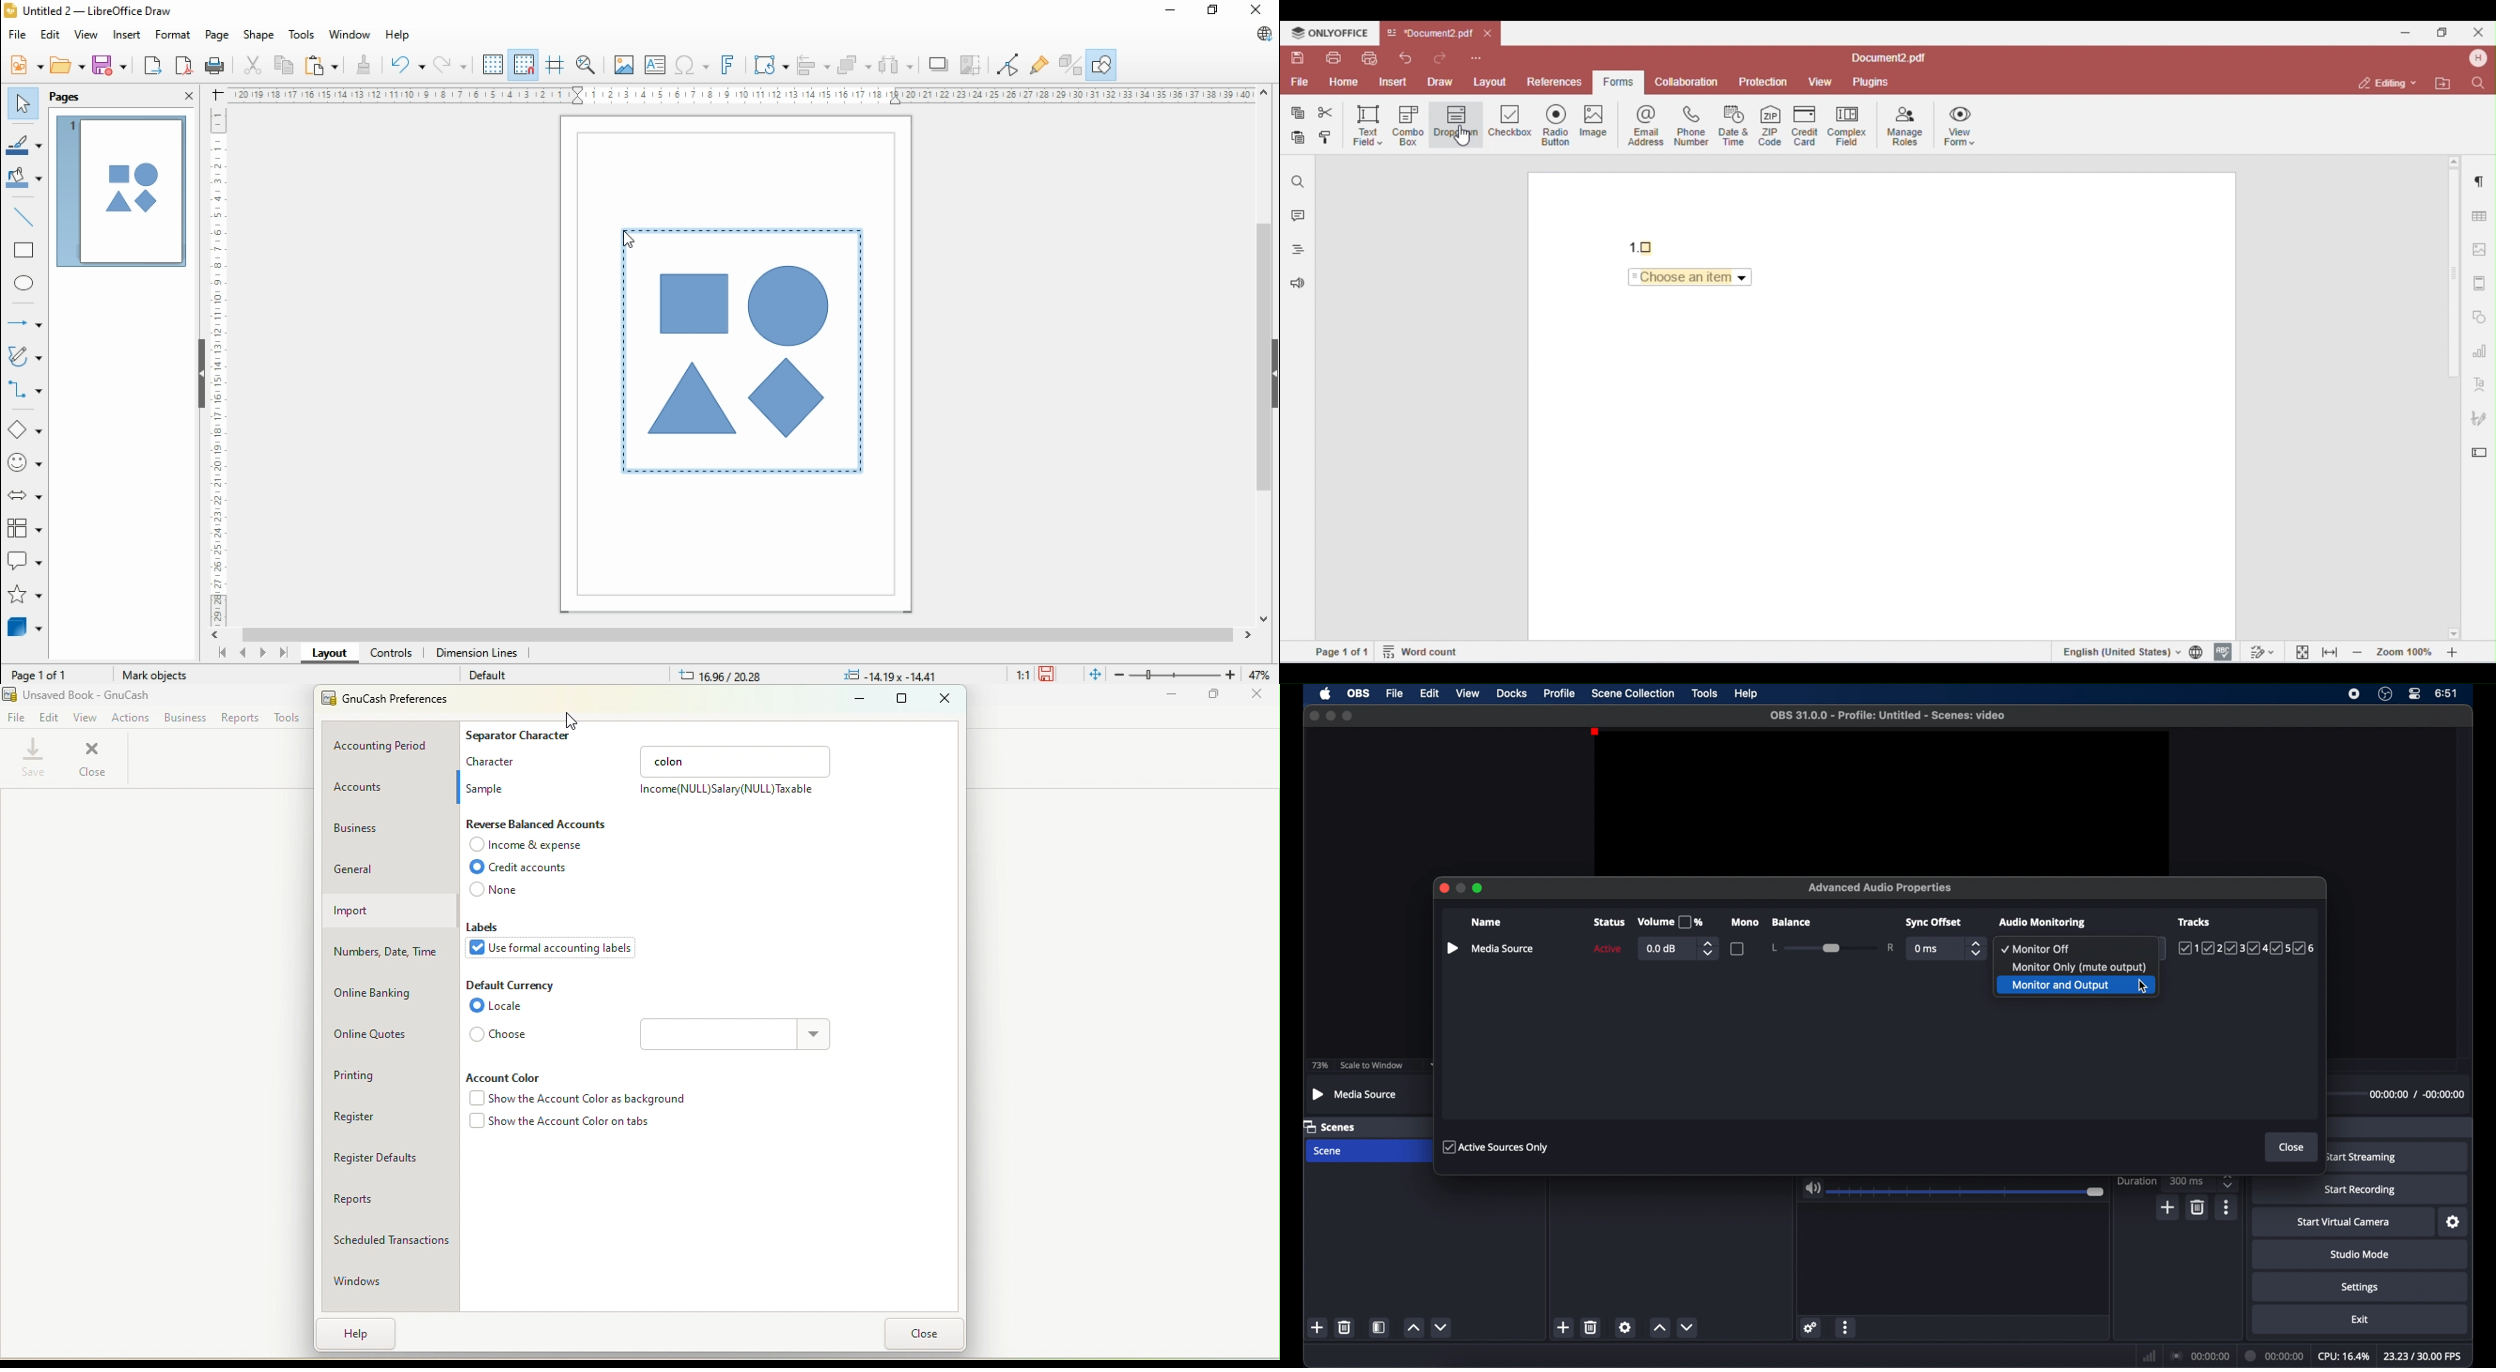 The image size is (2520, 1372). What do you see at coordinates (2360, 1158) in the screenshot?
I see `start streaming` at bounding box center [2360, 1158].